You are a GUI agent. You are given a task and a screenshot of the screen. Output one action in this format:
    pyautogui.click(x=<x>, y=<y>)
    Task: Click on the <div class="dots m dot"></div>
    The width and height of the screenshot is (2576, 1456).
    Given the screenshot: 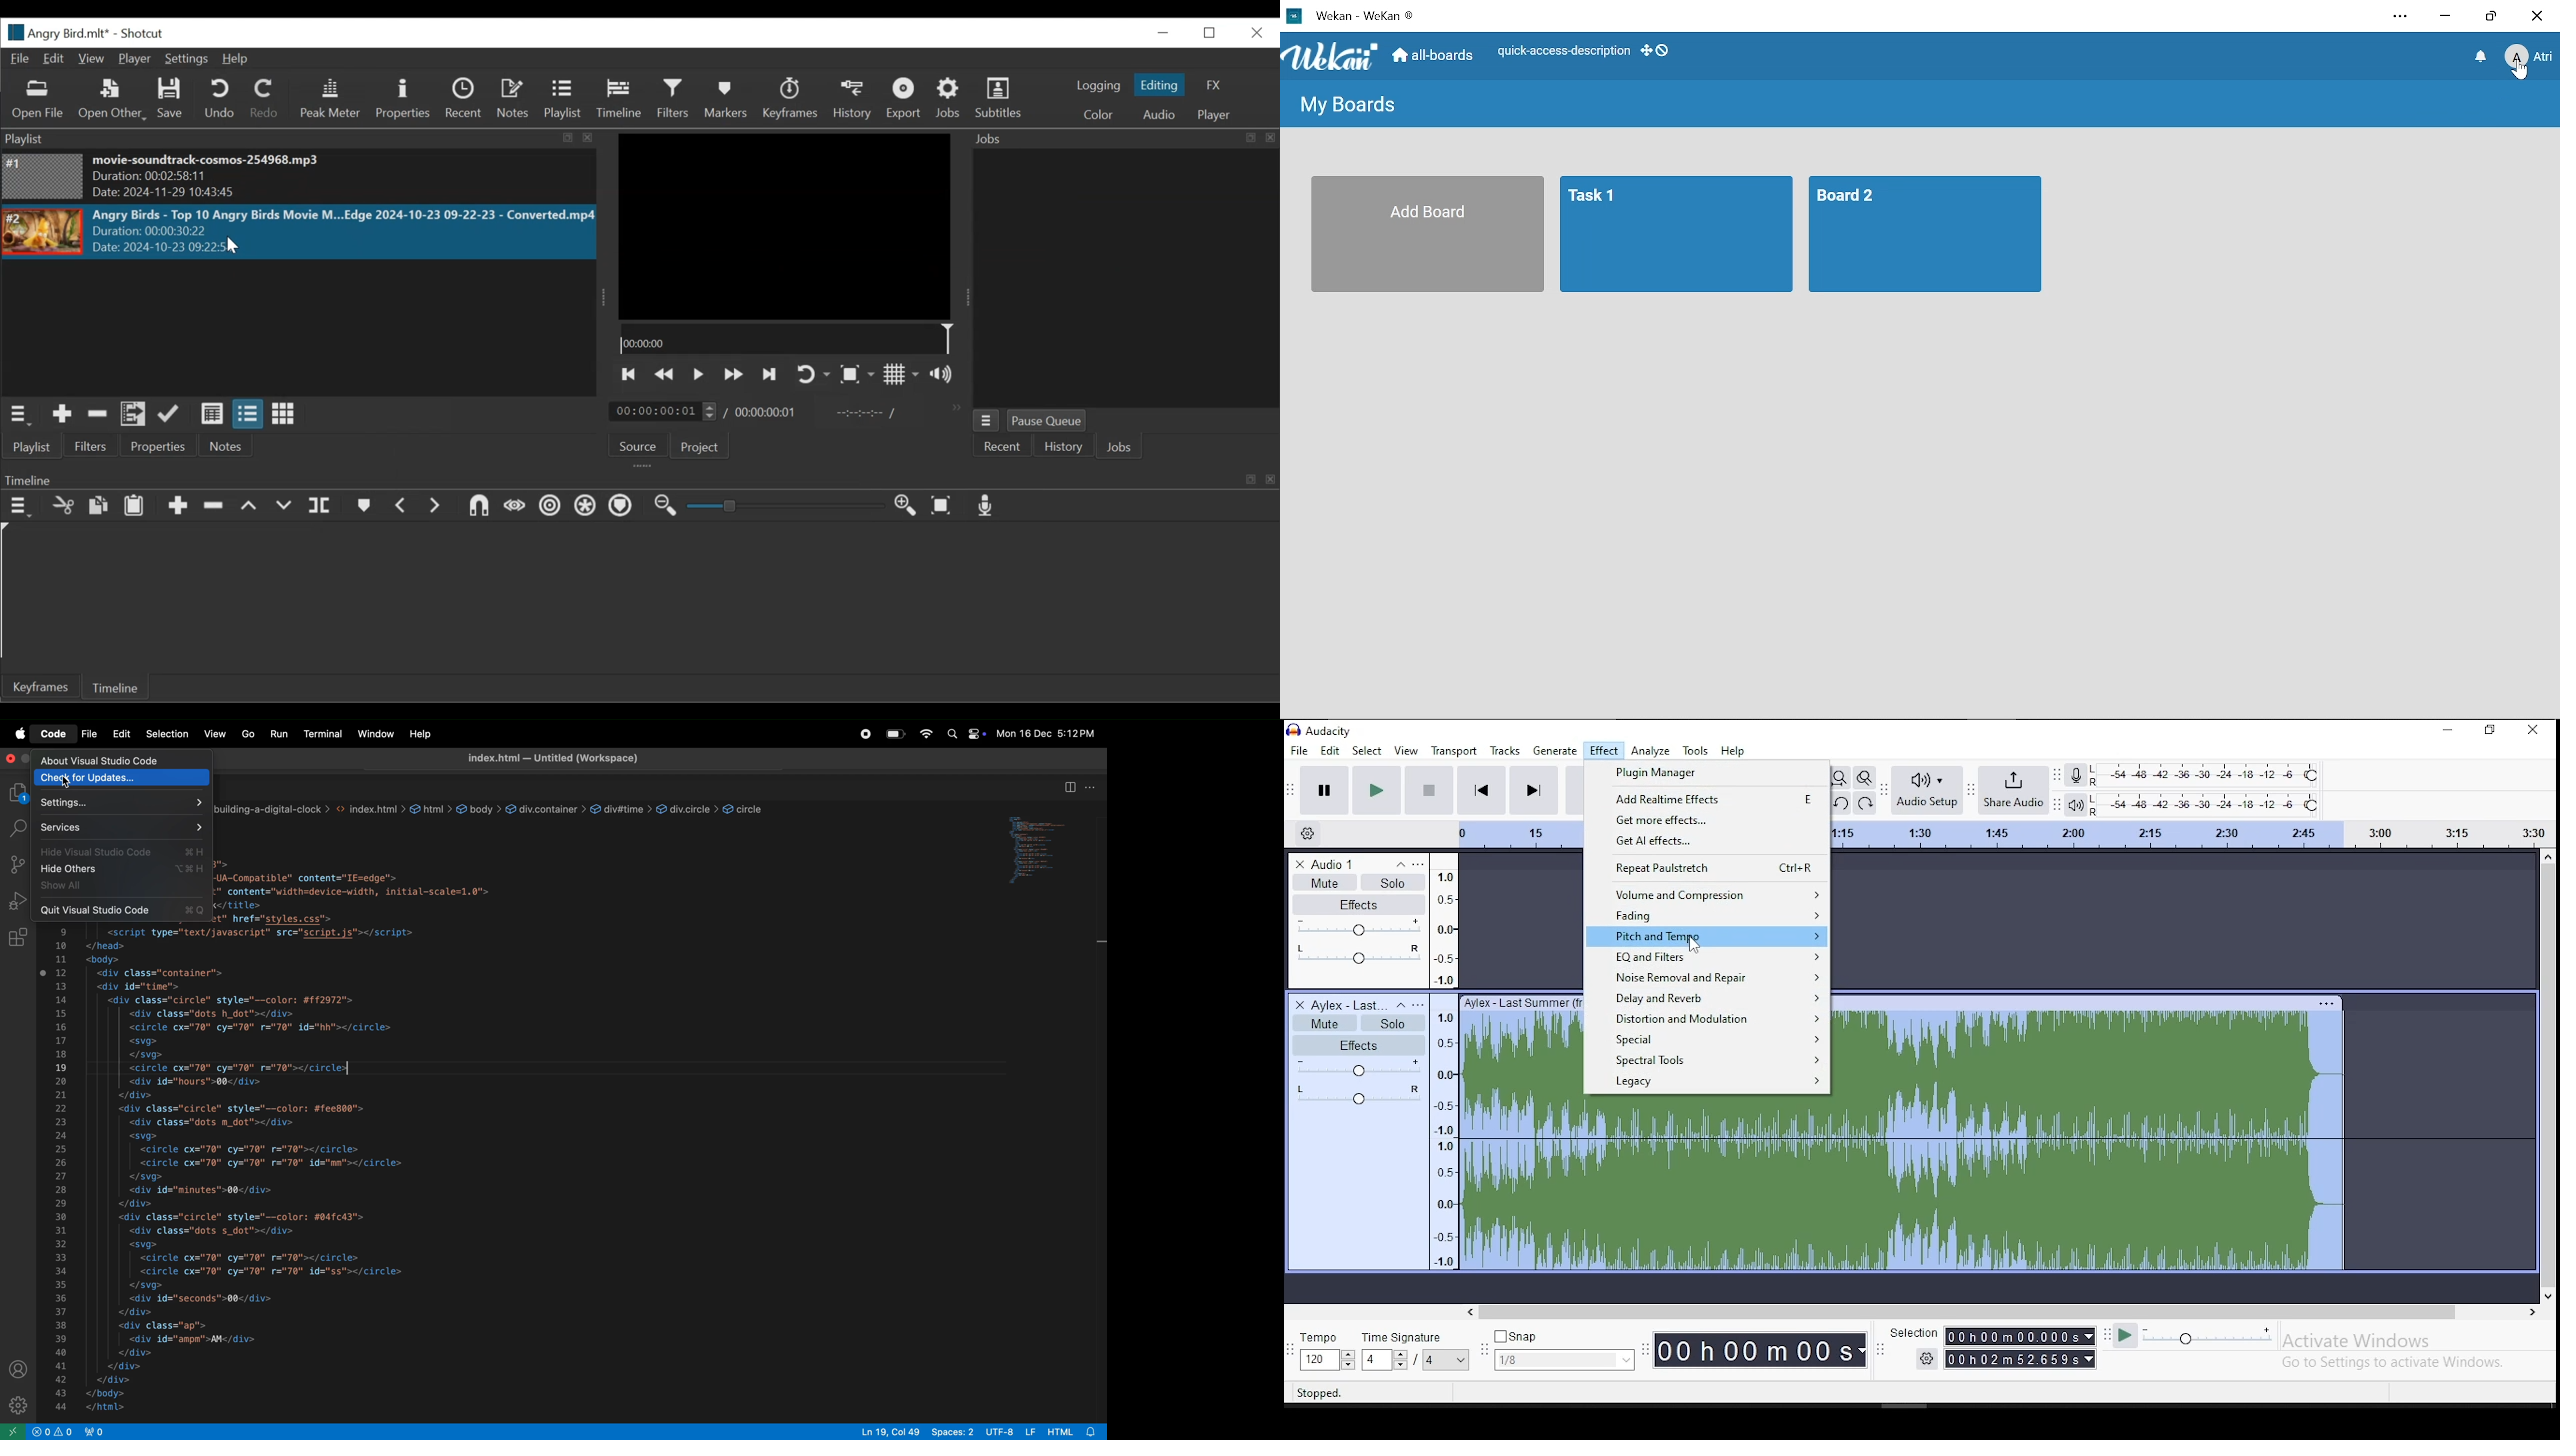 What is the action you would take?
    pyautogui.click(x=222, y=1122)
    